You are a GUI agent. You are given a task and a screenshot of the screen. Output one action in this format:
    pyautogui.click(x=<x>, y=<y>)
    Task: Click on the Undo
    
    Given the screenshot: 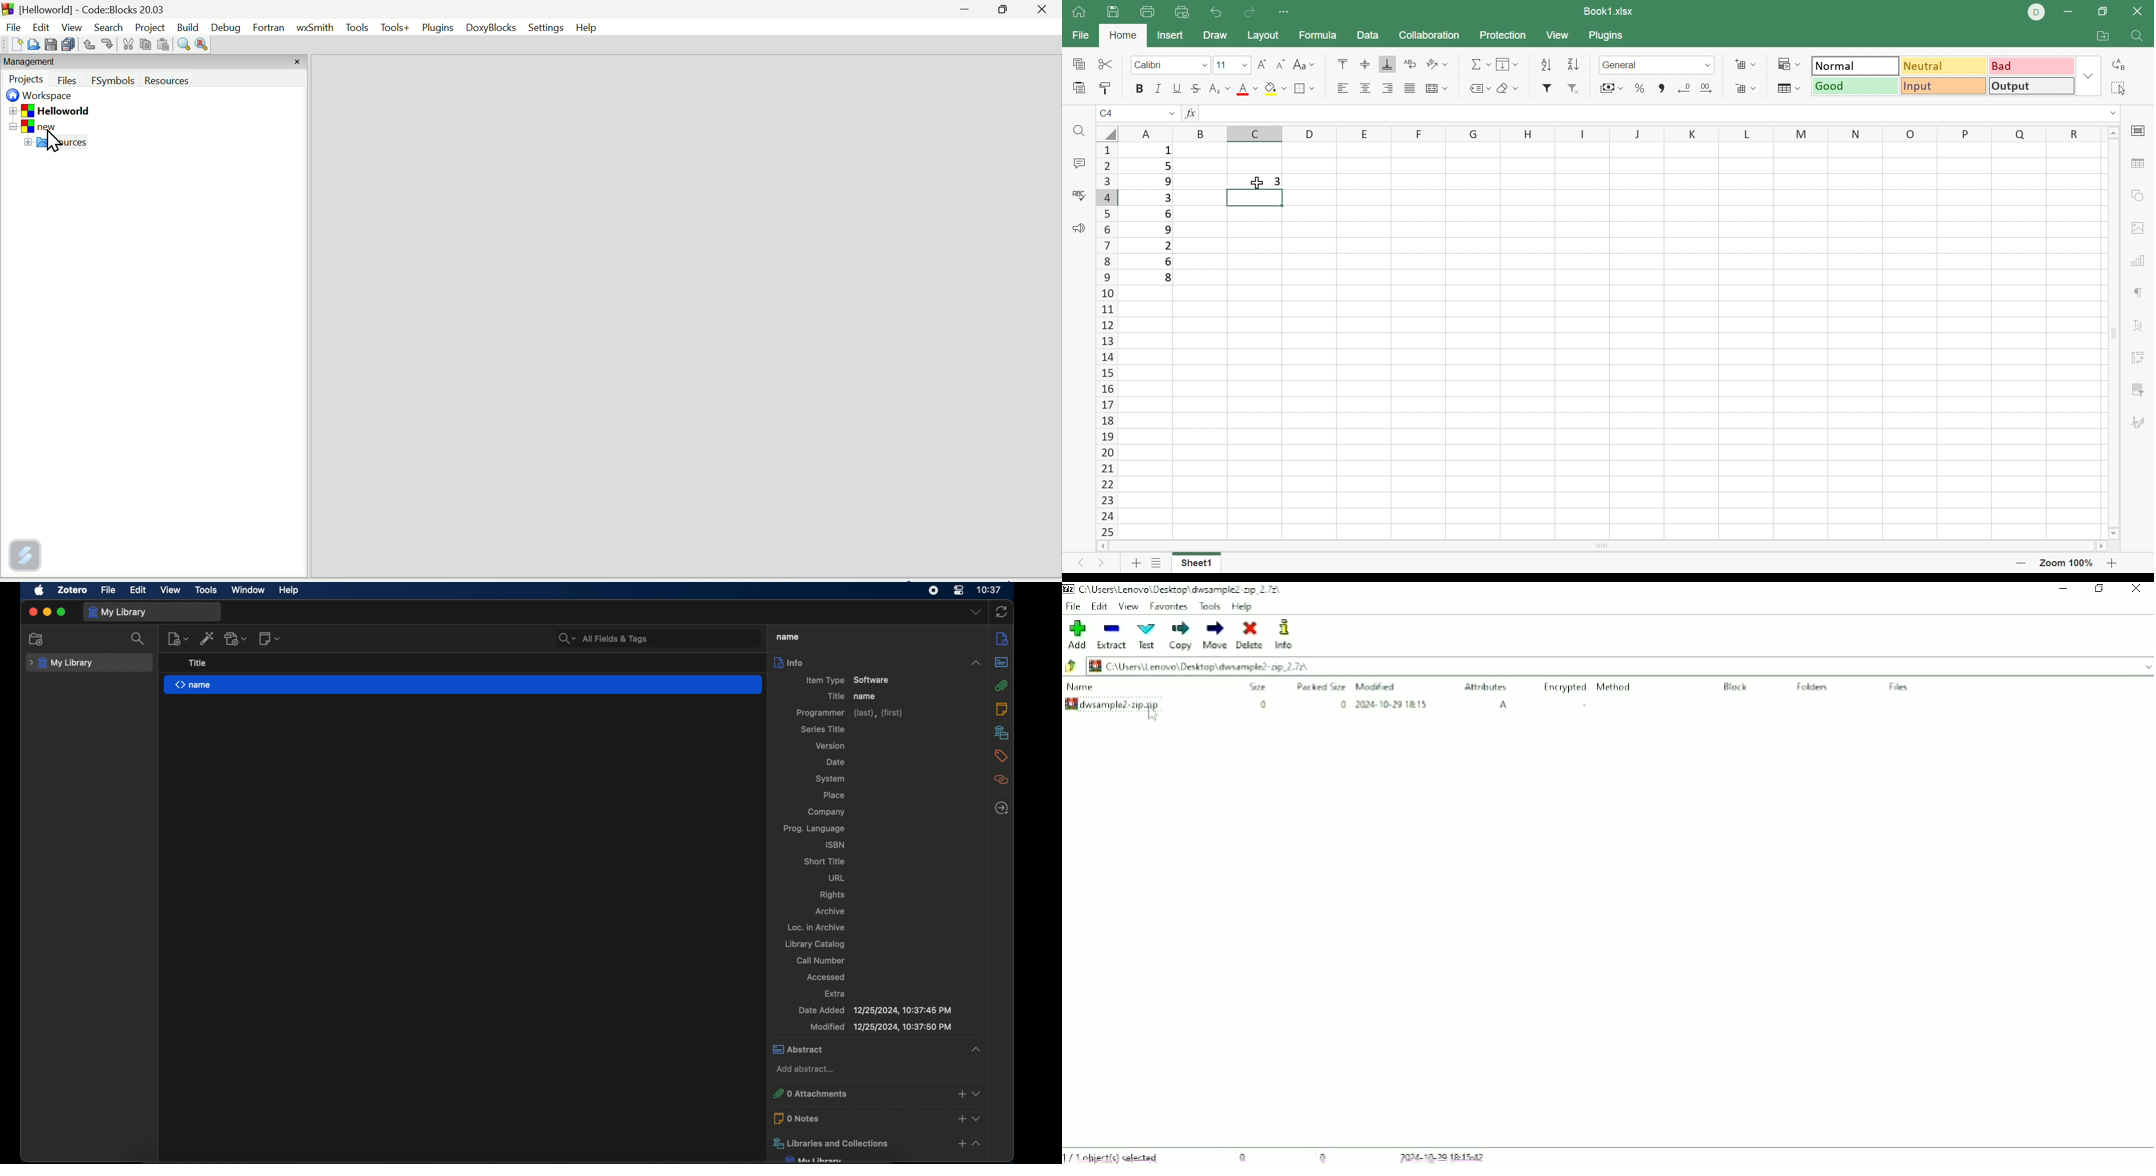 What is the action you would take?
    pyautogui.click(x=1215, y=11)
    